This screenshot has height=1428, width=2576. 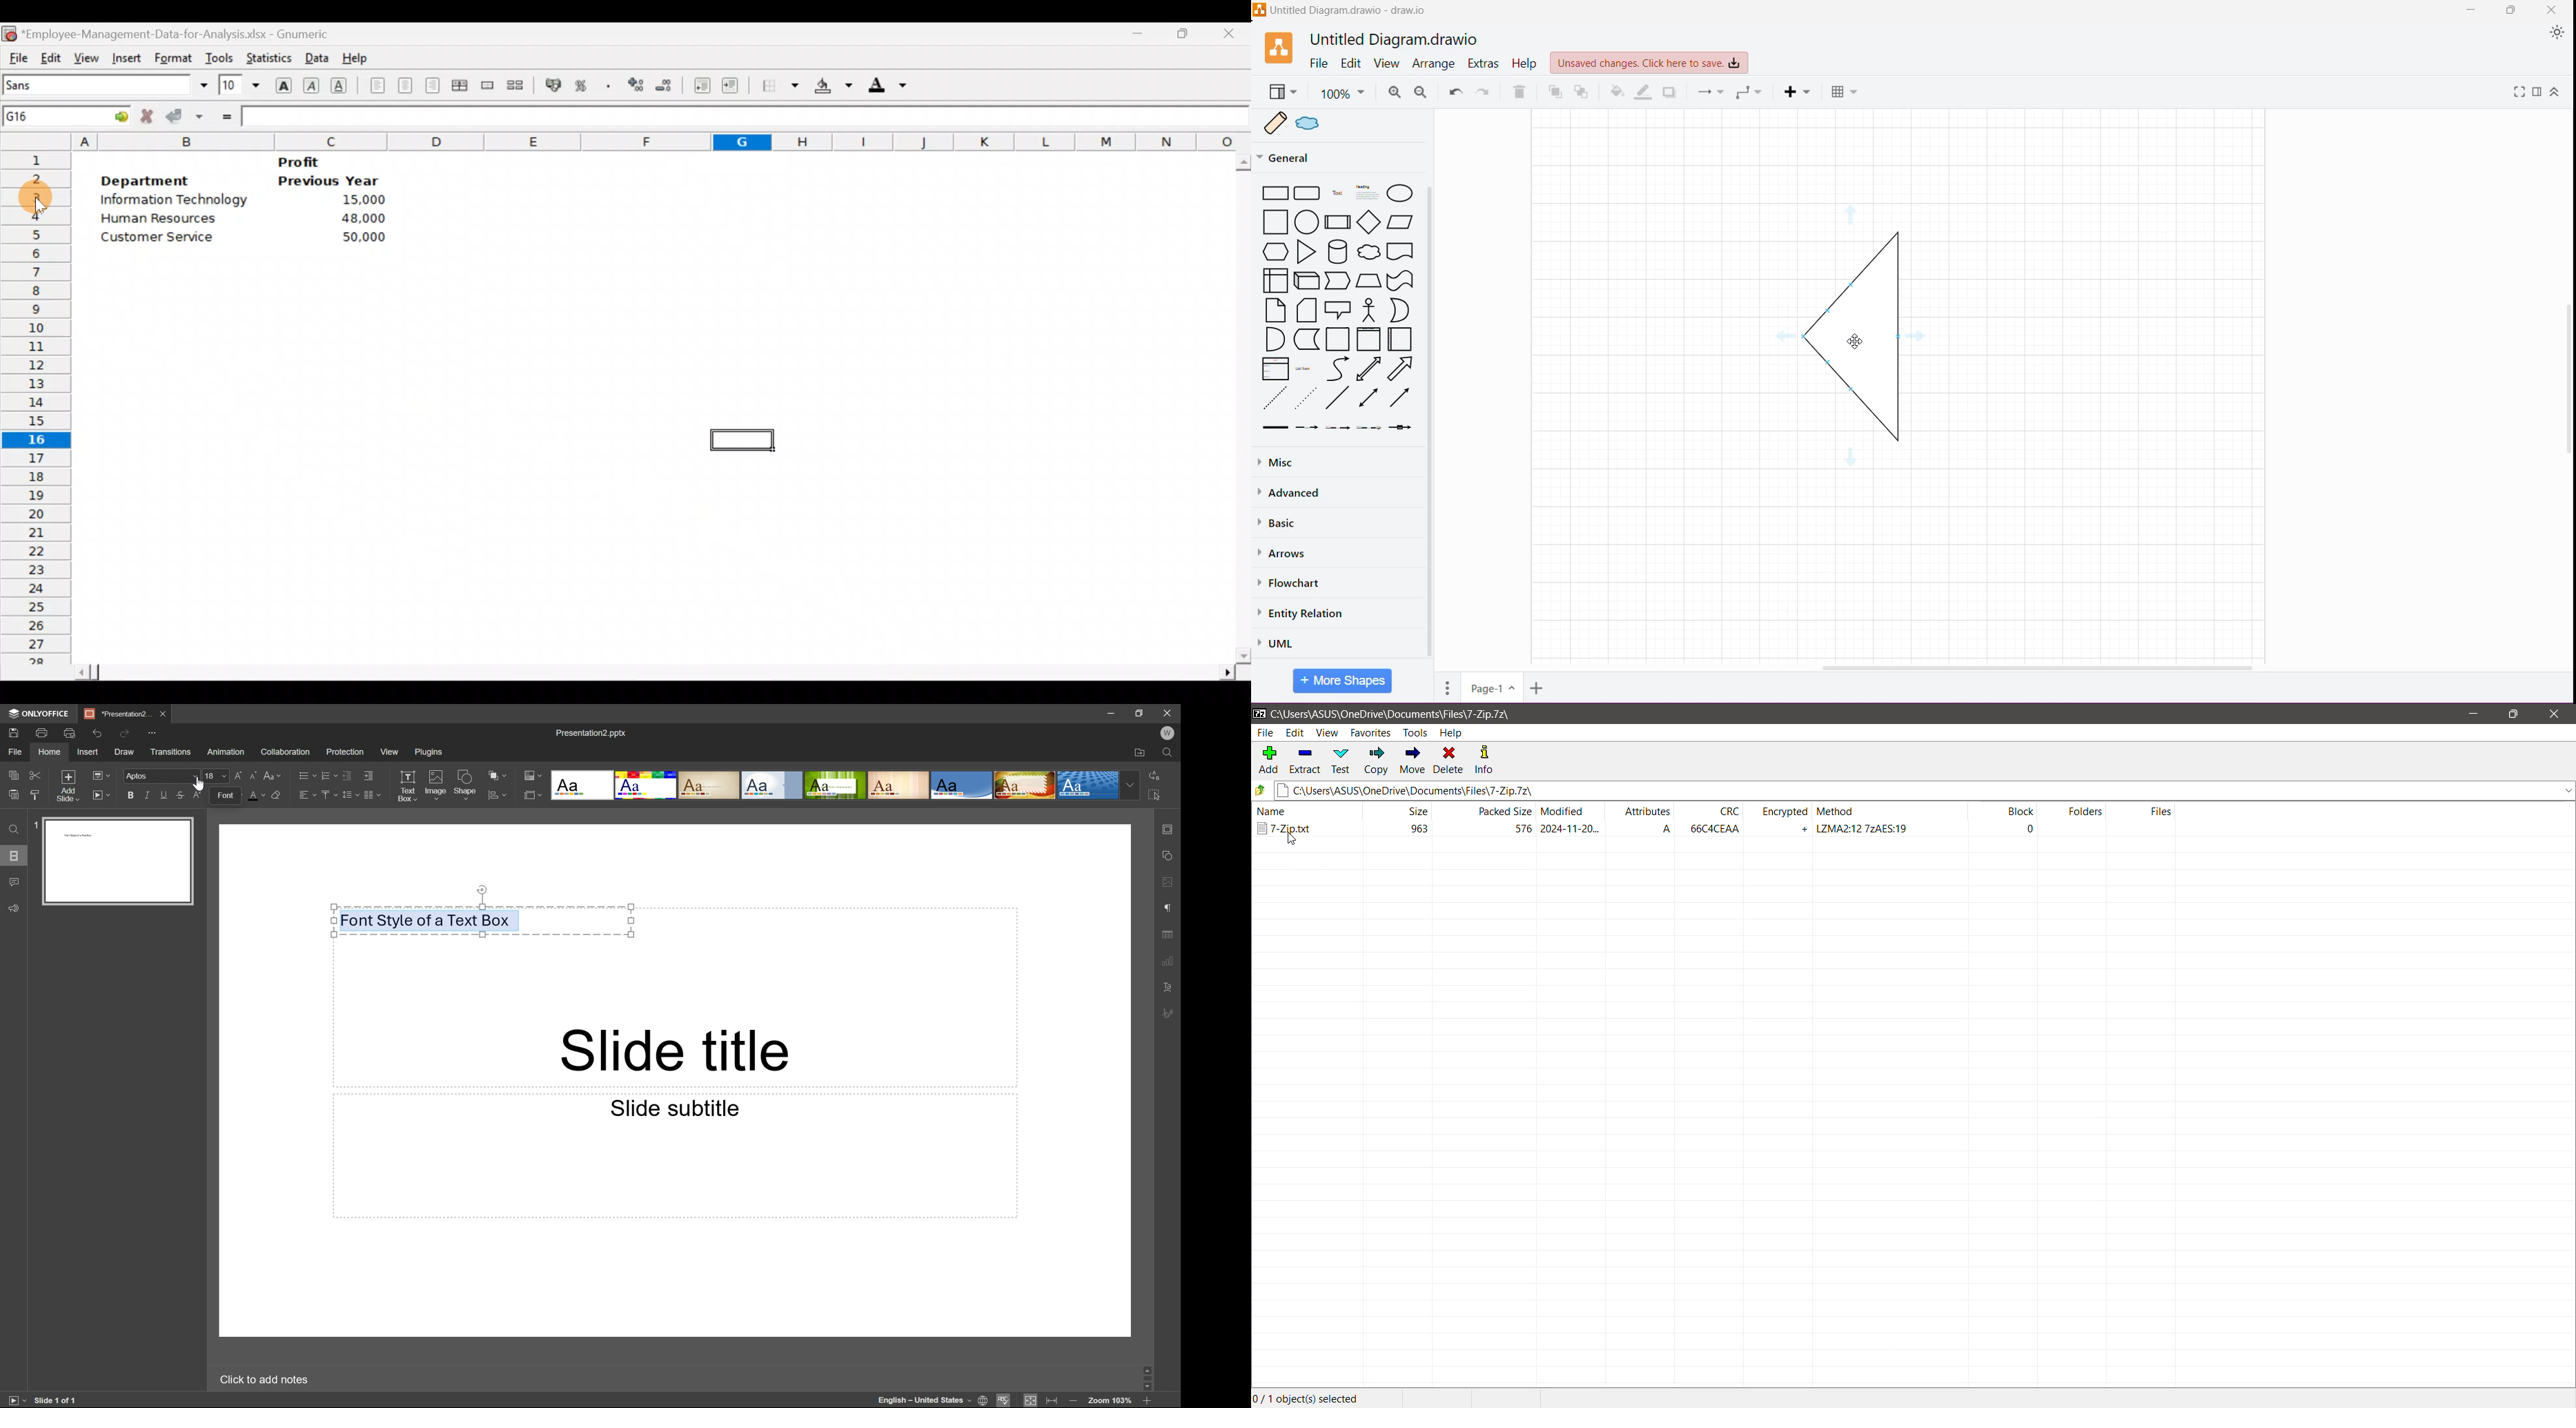 What do you see at coordinates (1281, 92) in the screenshot?
I see `View` at bounding box center [1281, 92].